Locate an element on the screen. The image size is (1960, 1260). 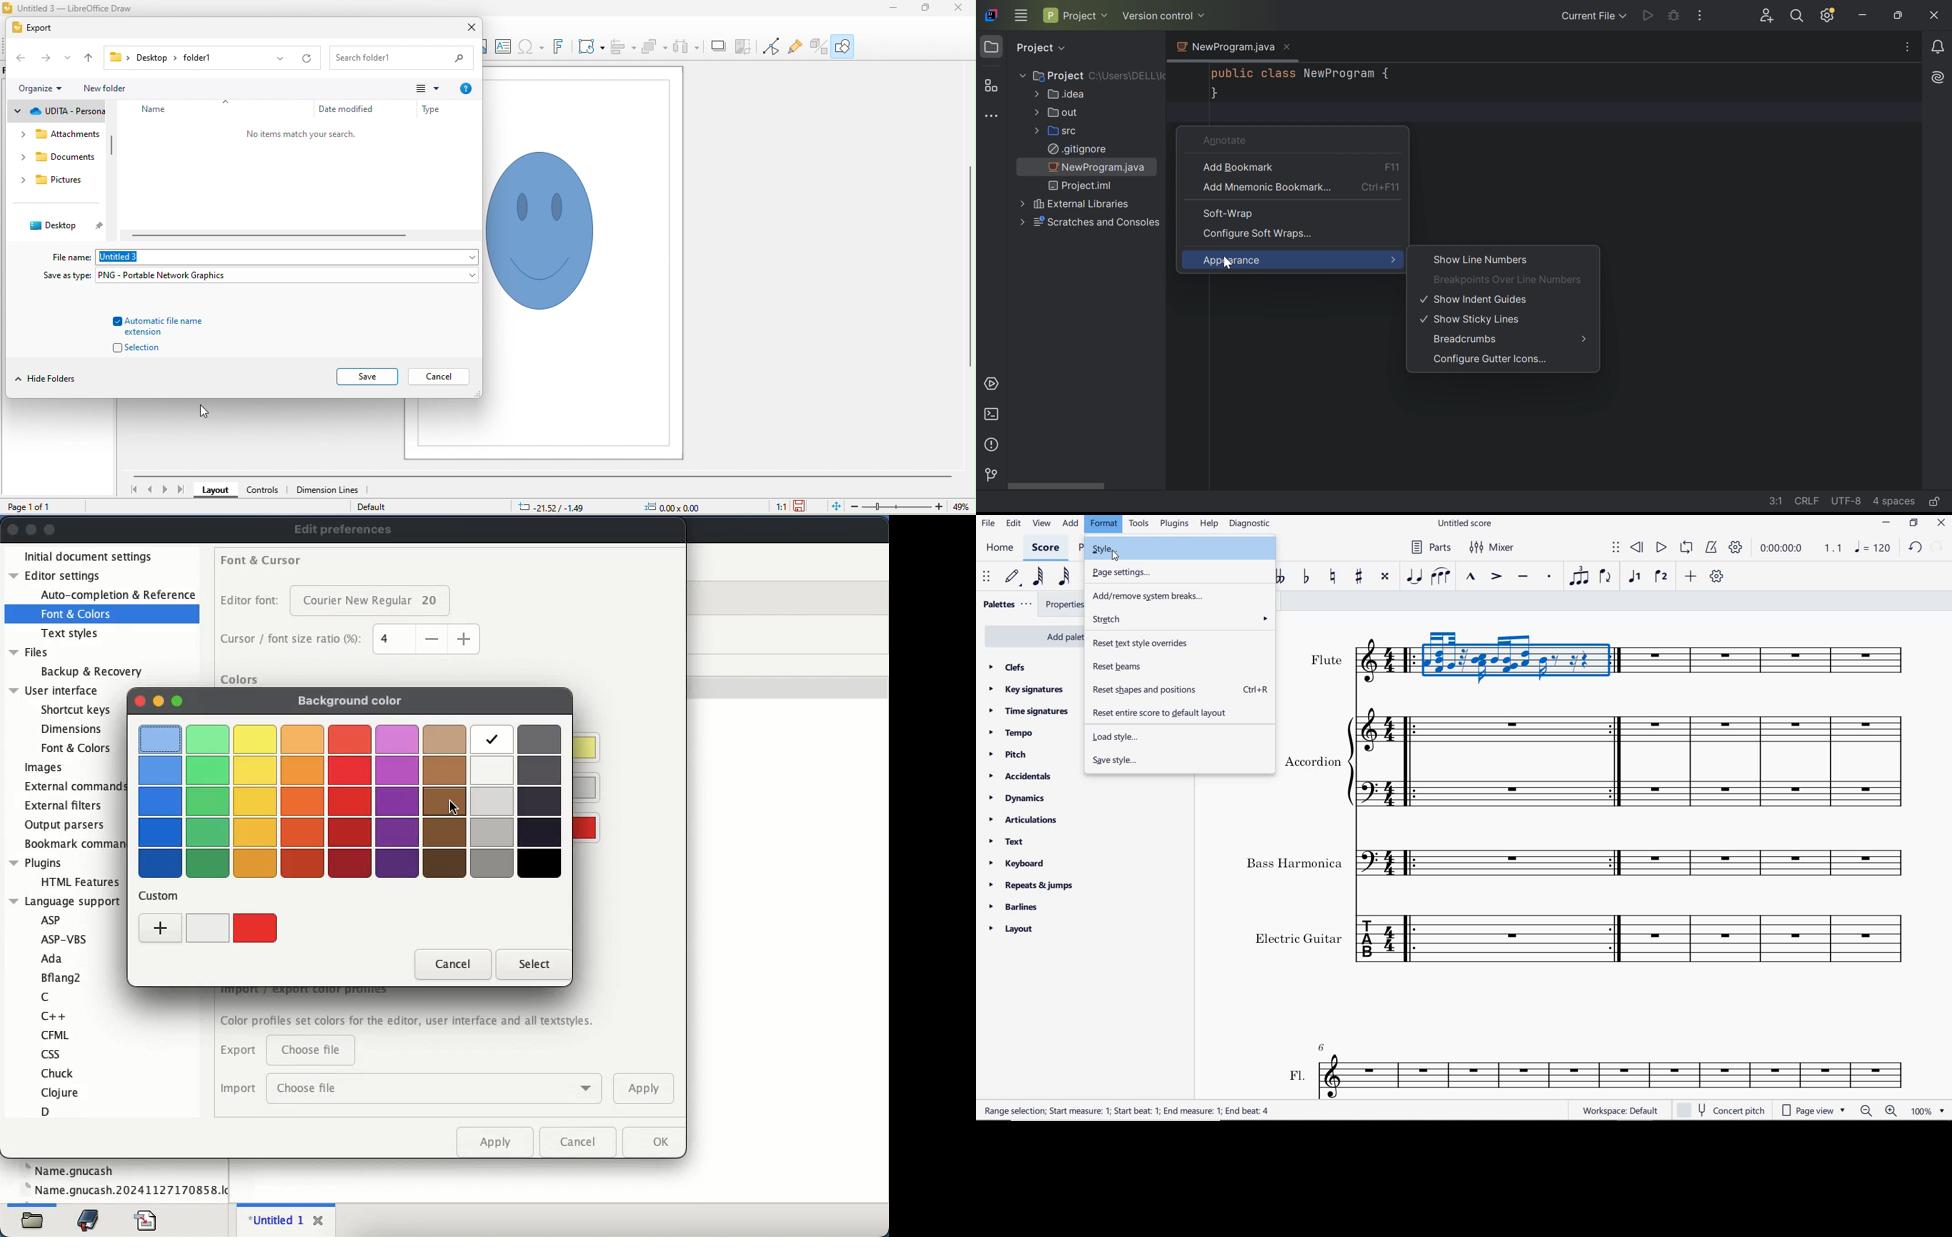
playback settings is located at coordinates (1735, 546).